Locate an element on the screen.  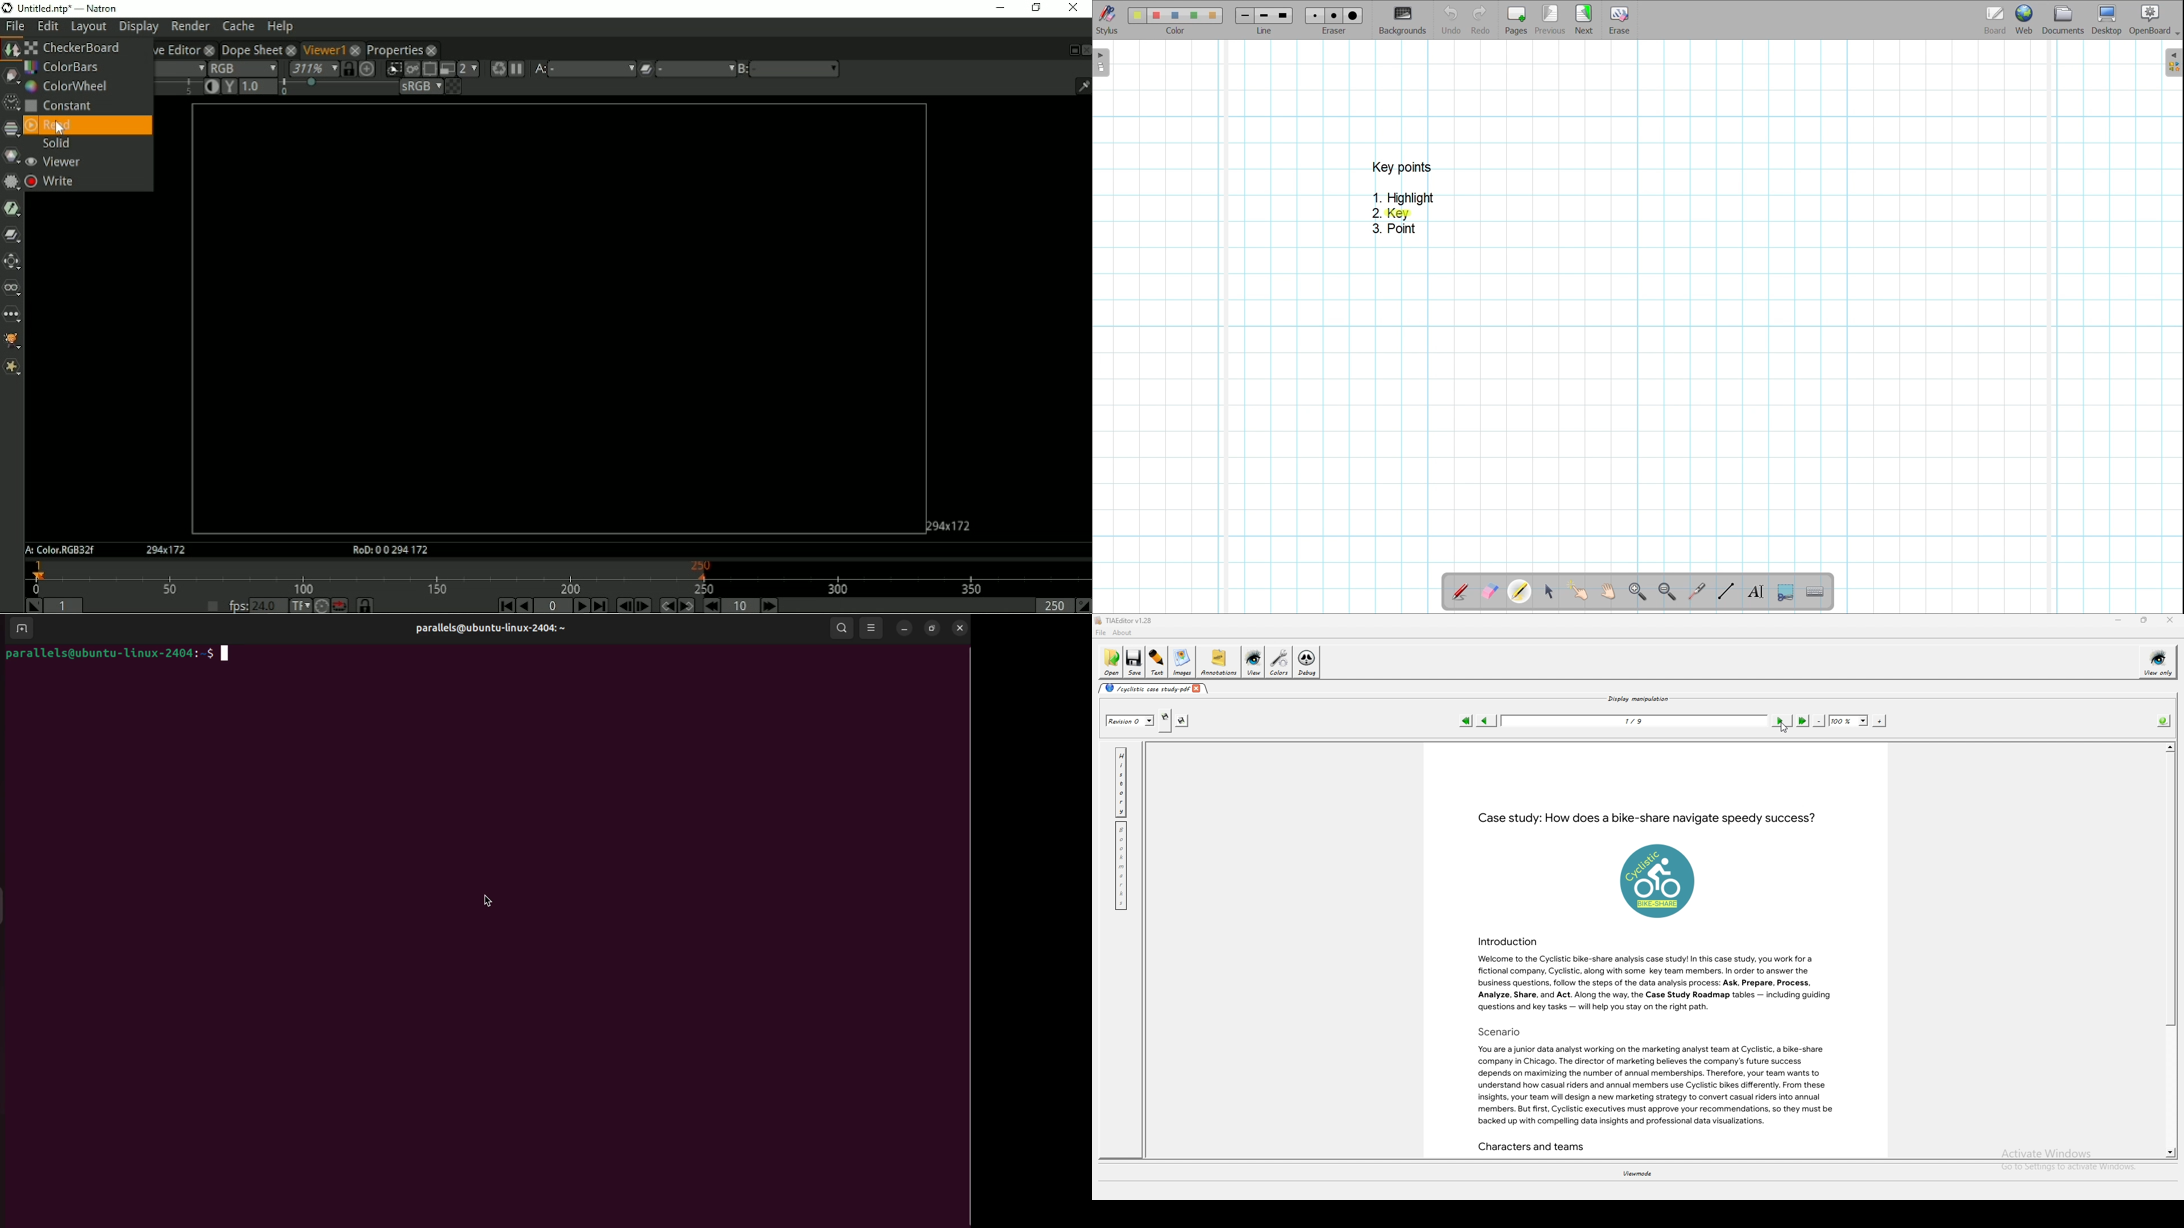
Stylus menu at the bottom of the page is located at coordinates (1108, 20).